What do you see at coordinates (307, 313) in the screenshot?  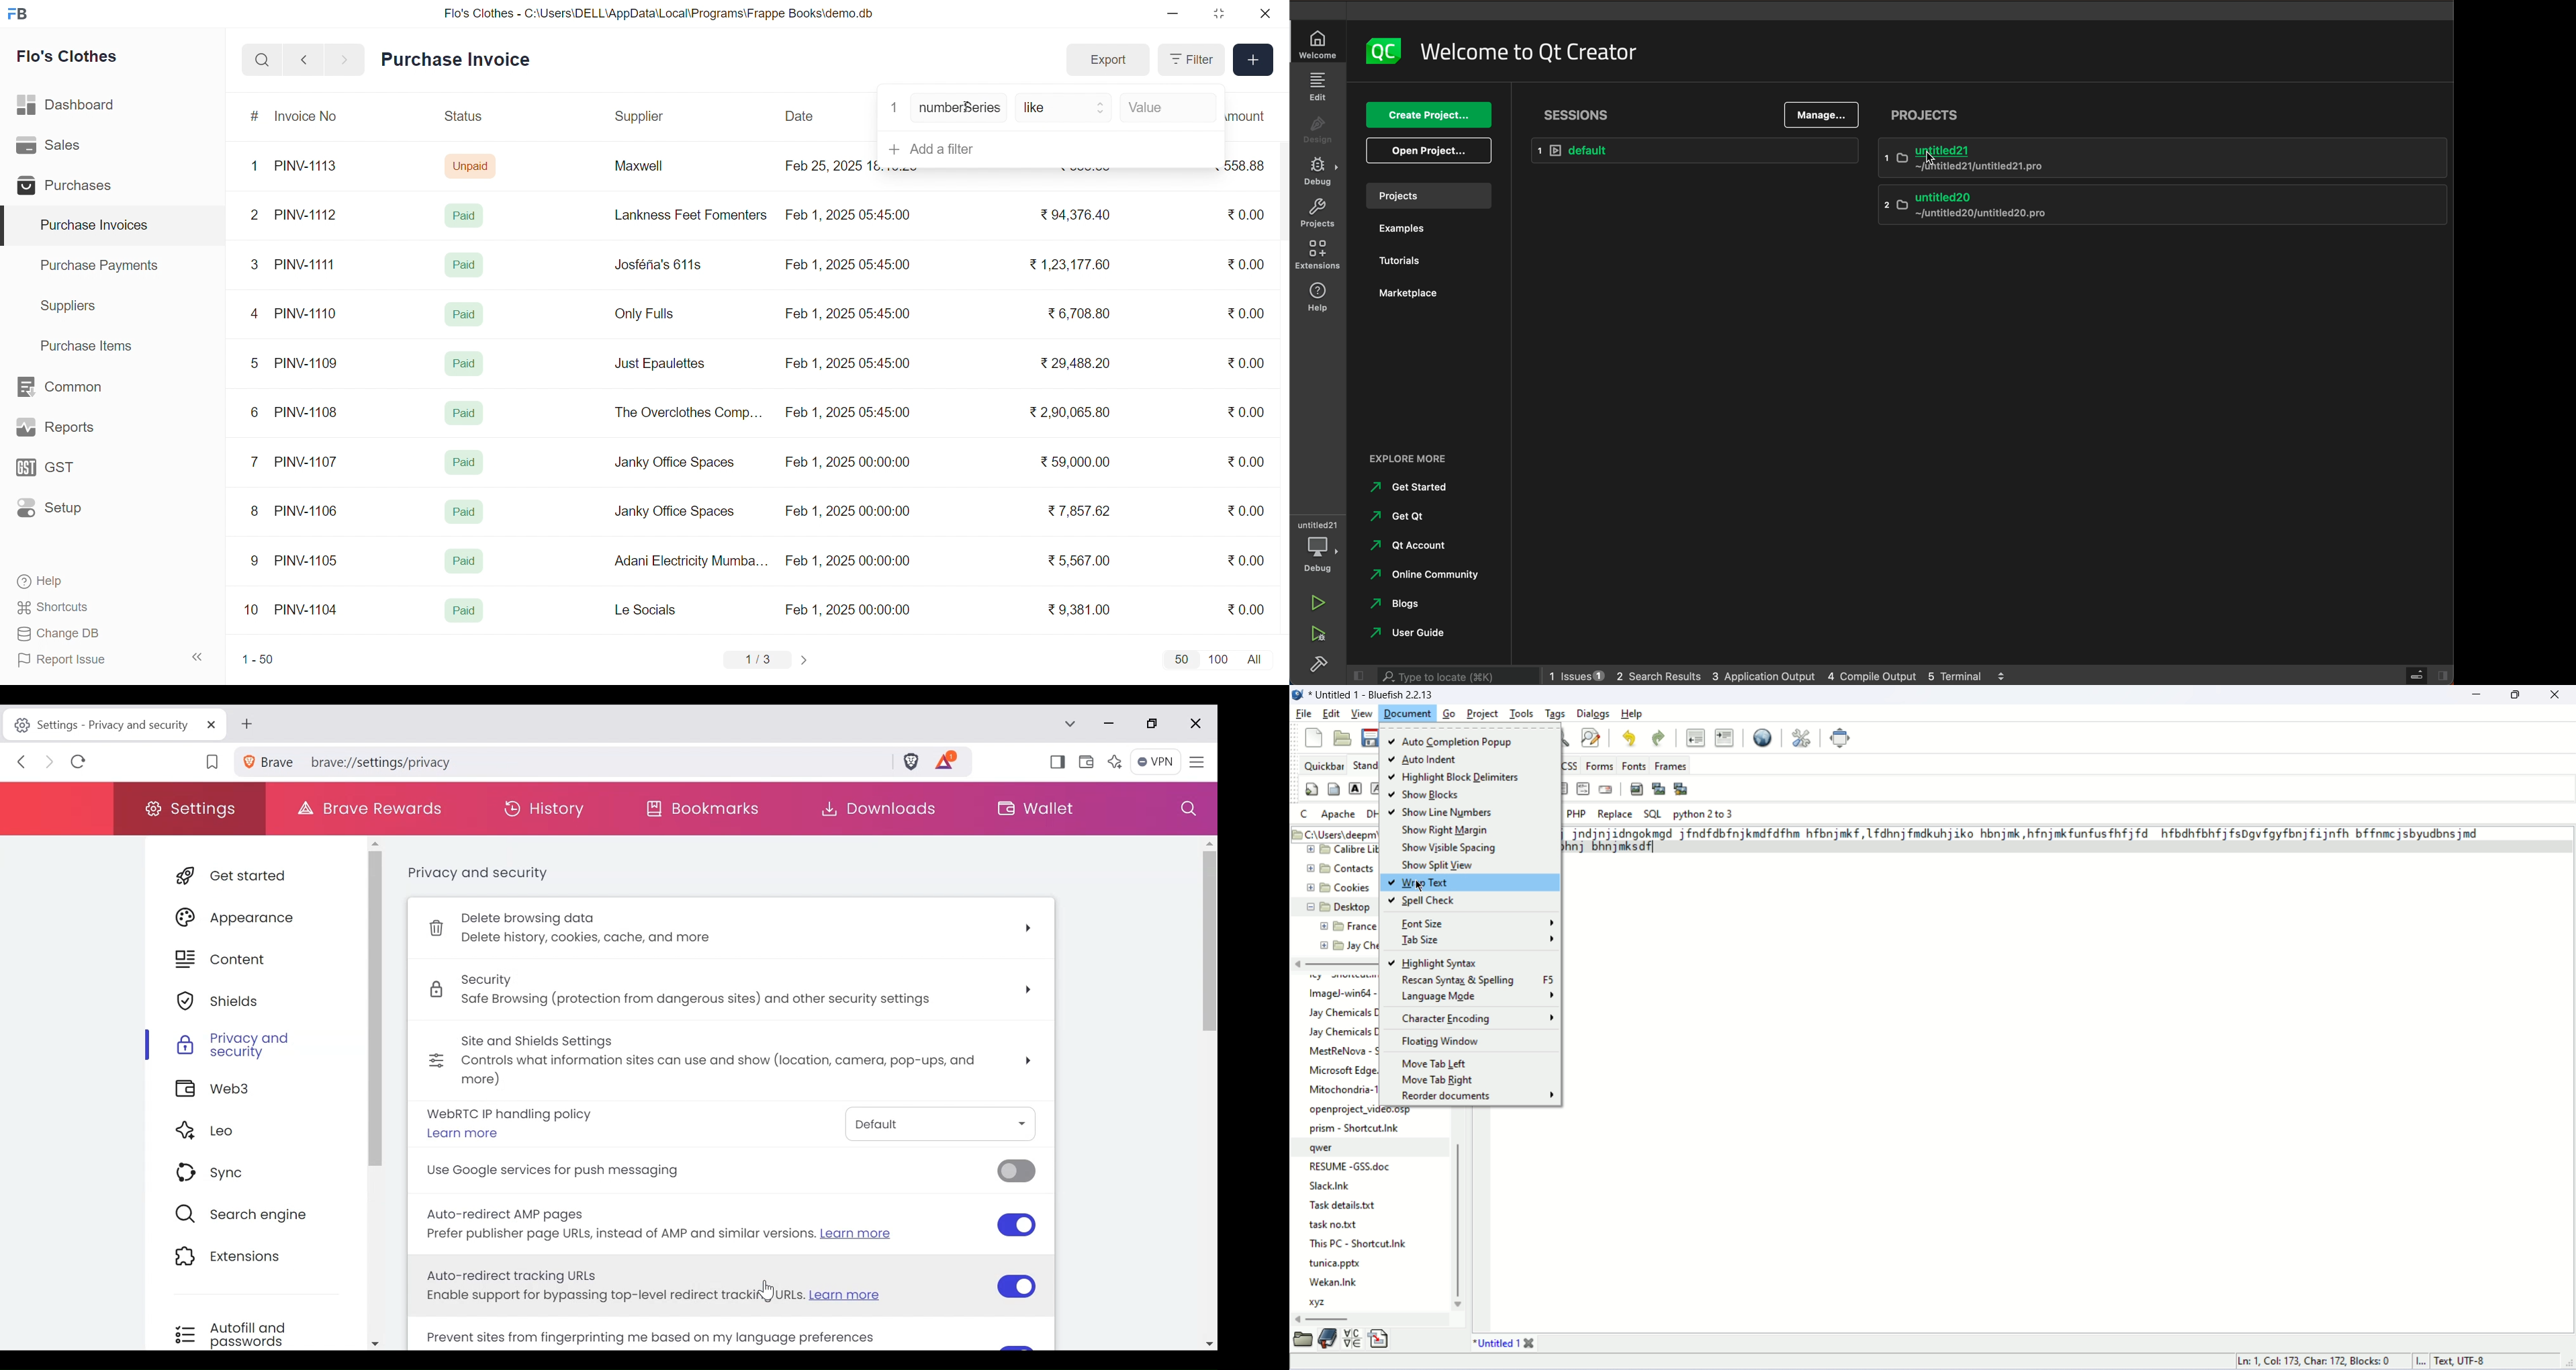 I see `PINV-1110` at bounding box center [307, 313].